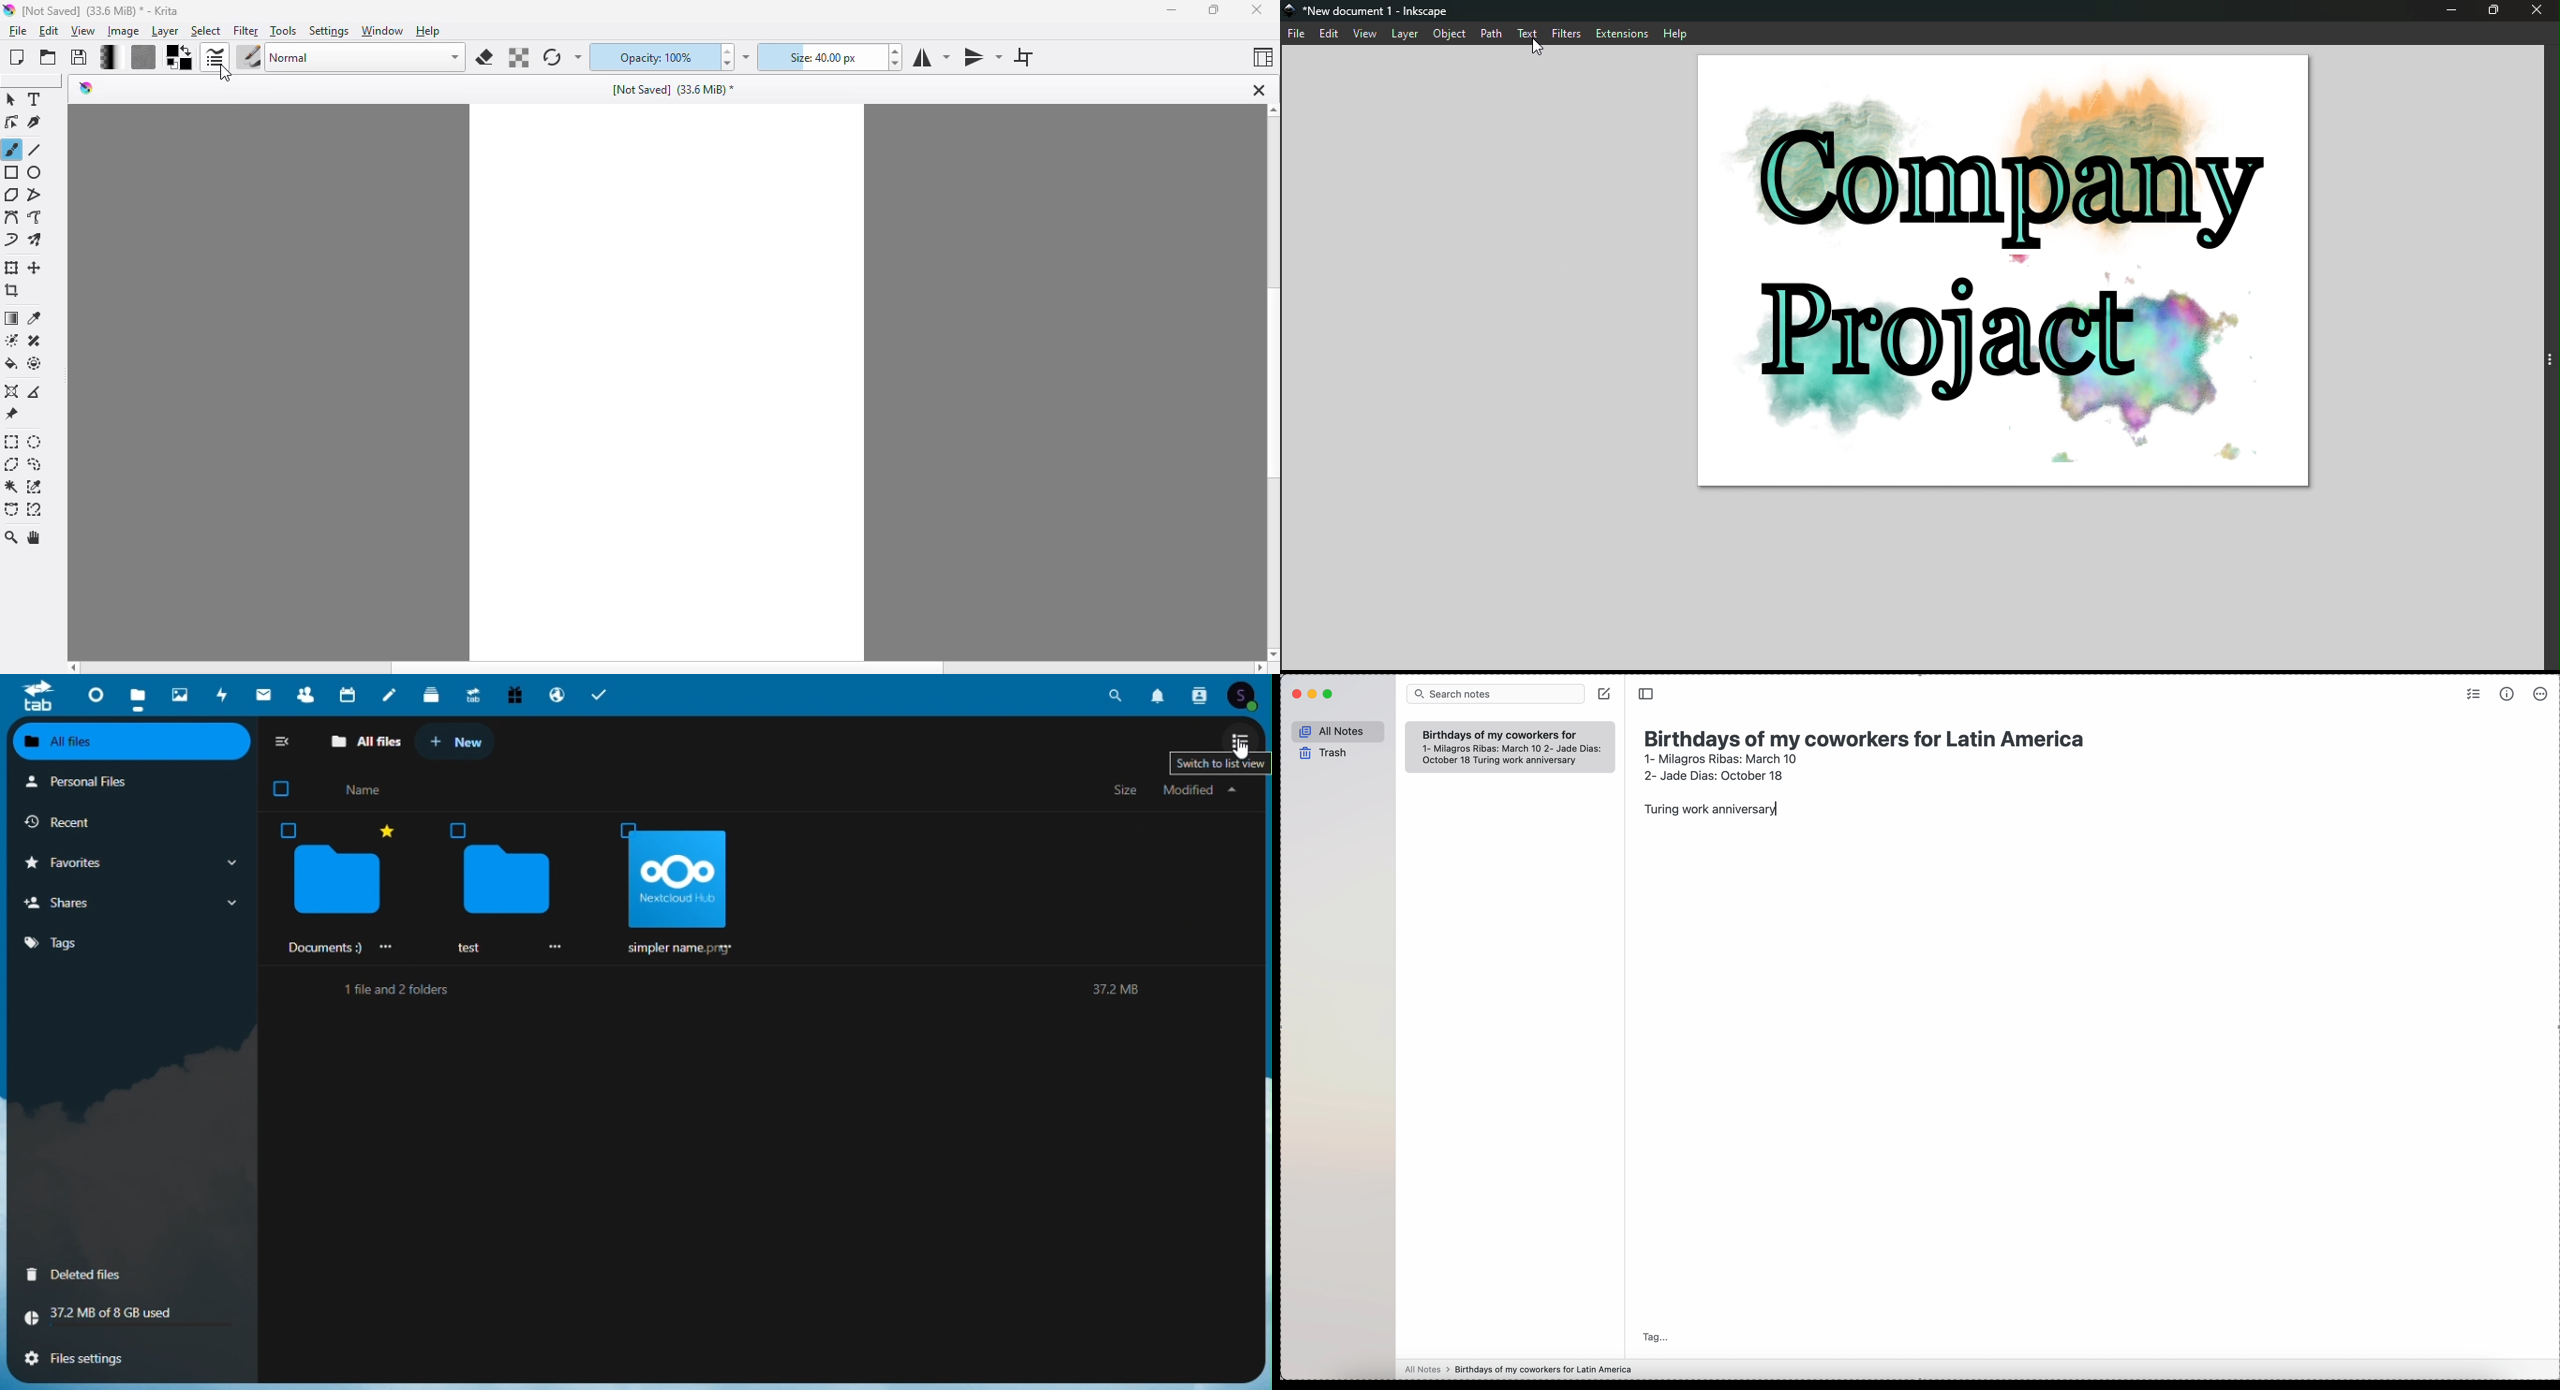  Describe the element at coordinates (1203, 695) in the screenshot. I see `contacts` at that location.